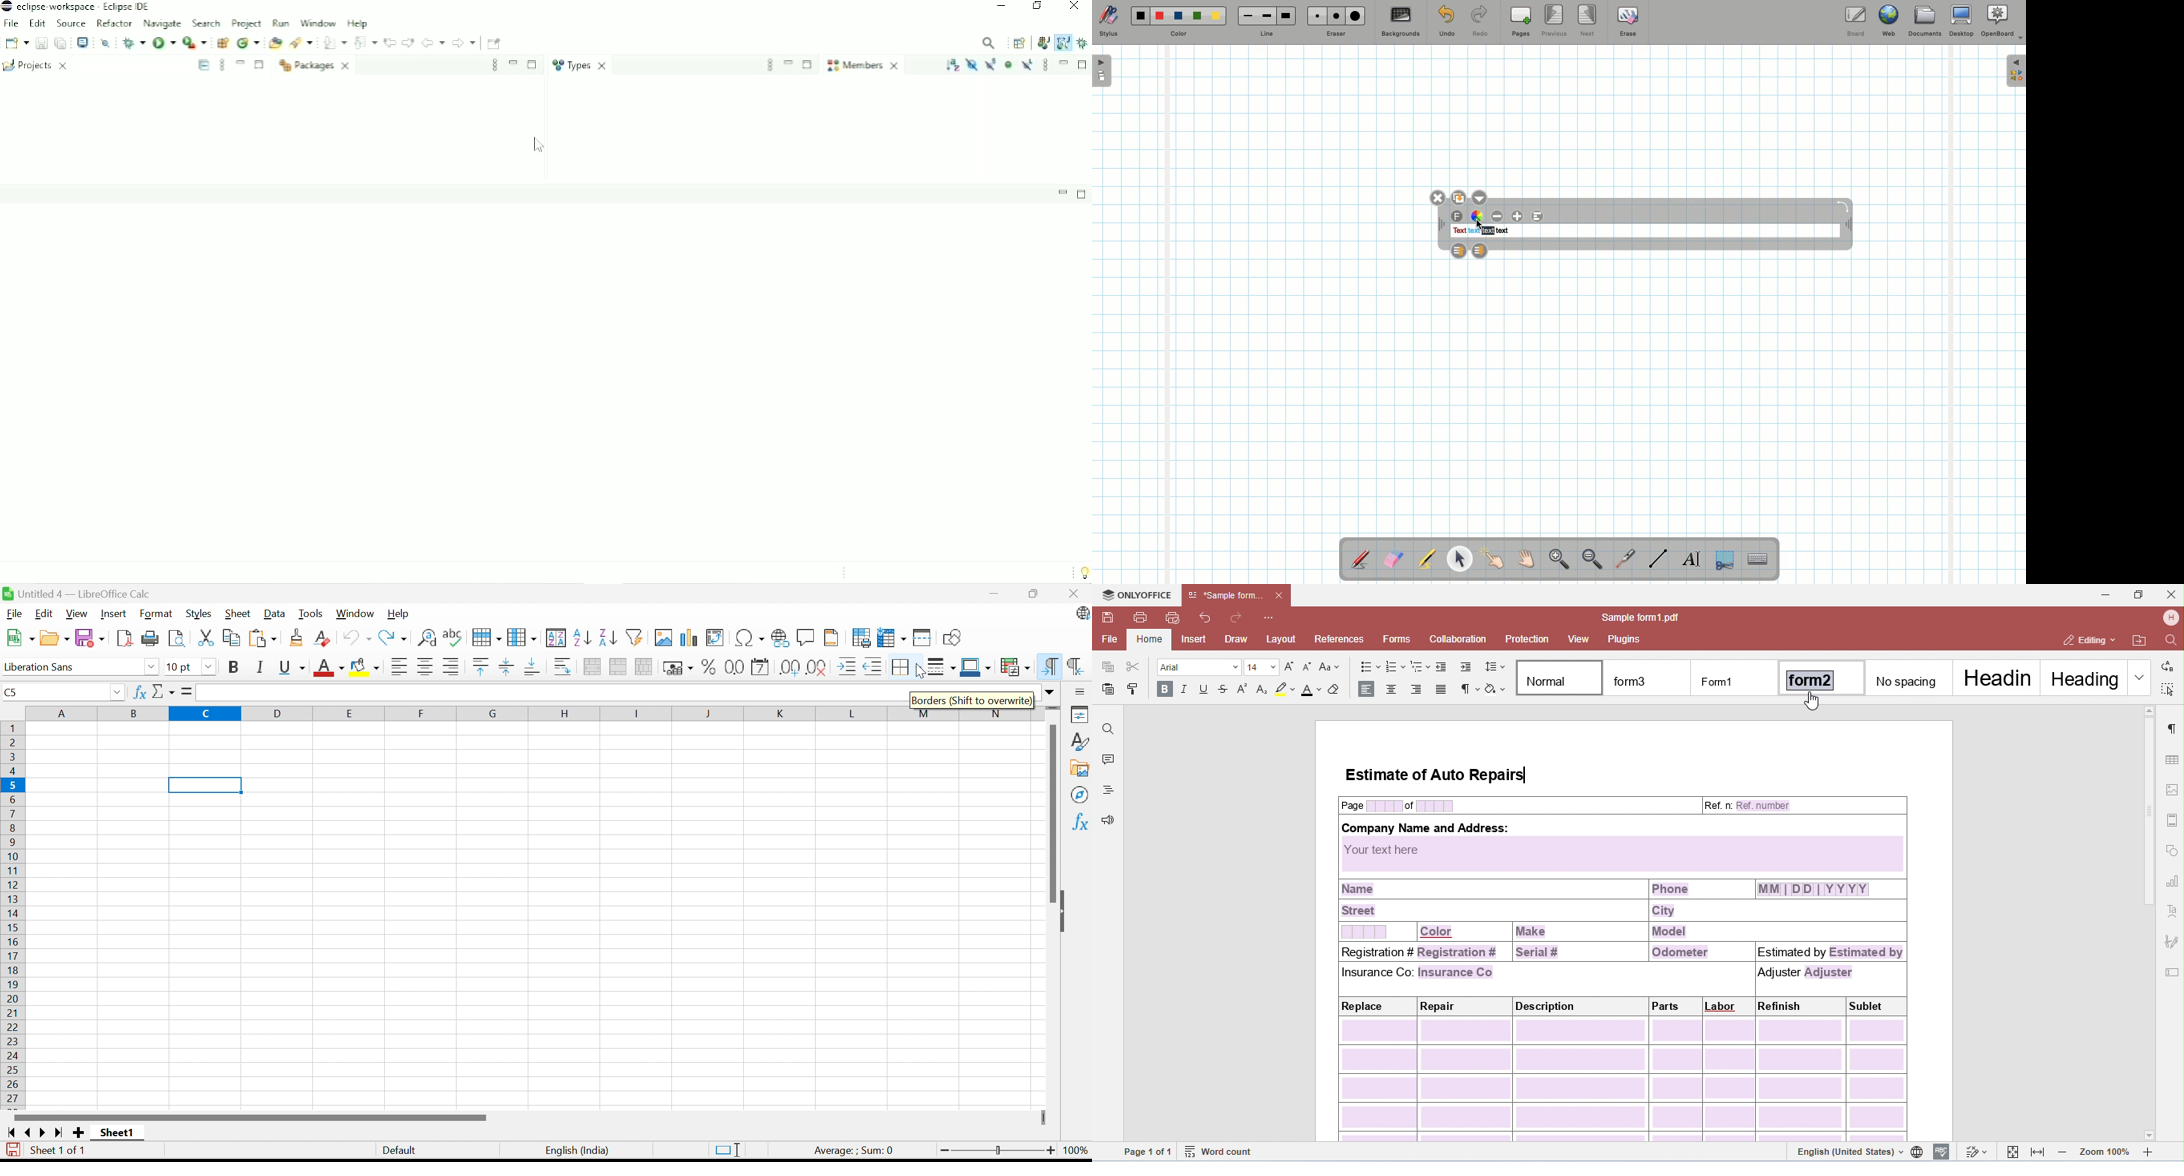 The image size is (2184, 1176). I want to click on Edit, so click(42, 614).